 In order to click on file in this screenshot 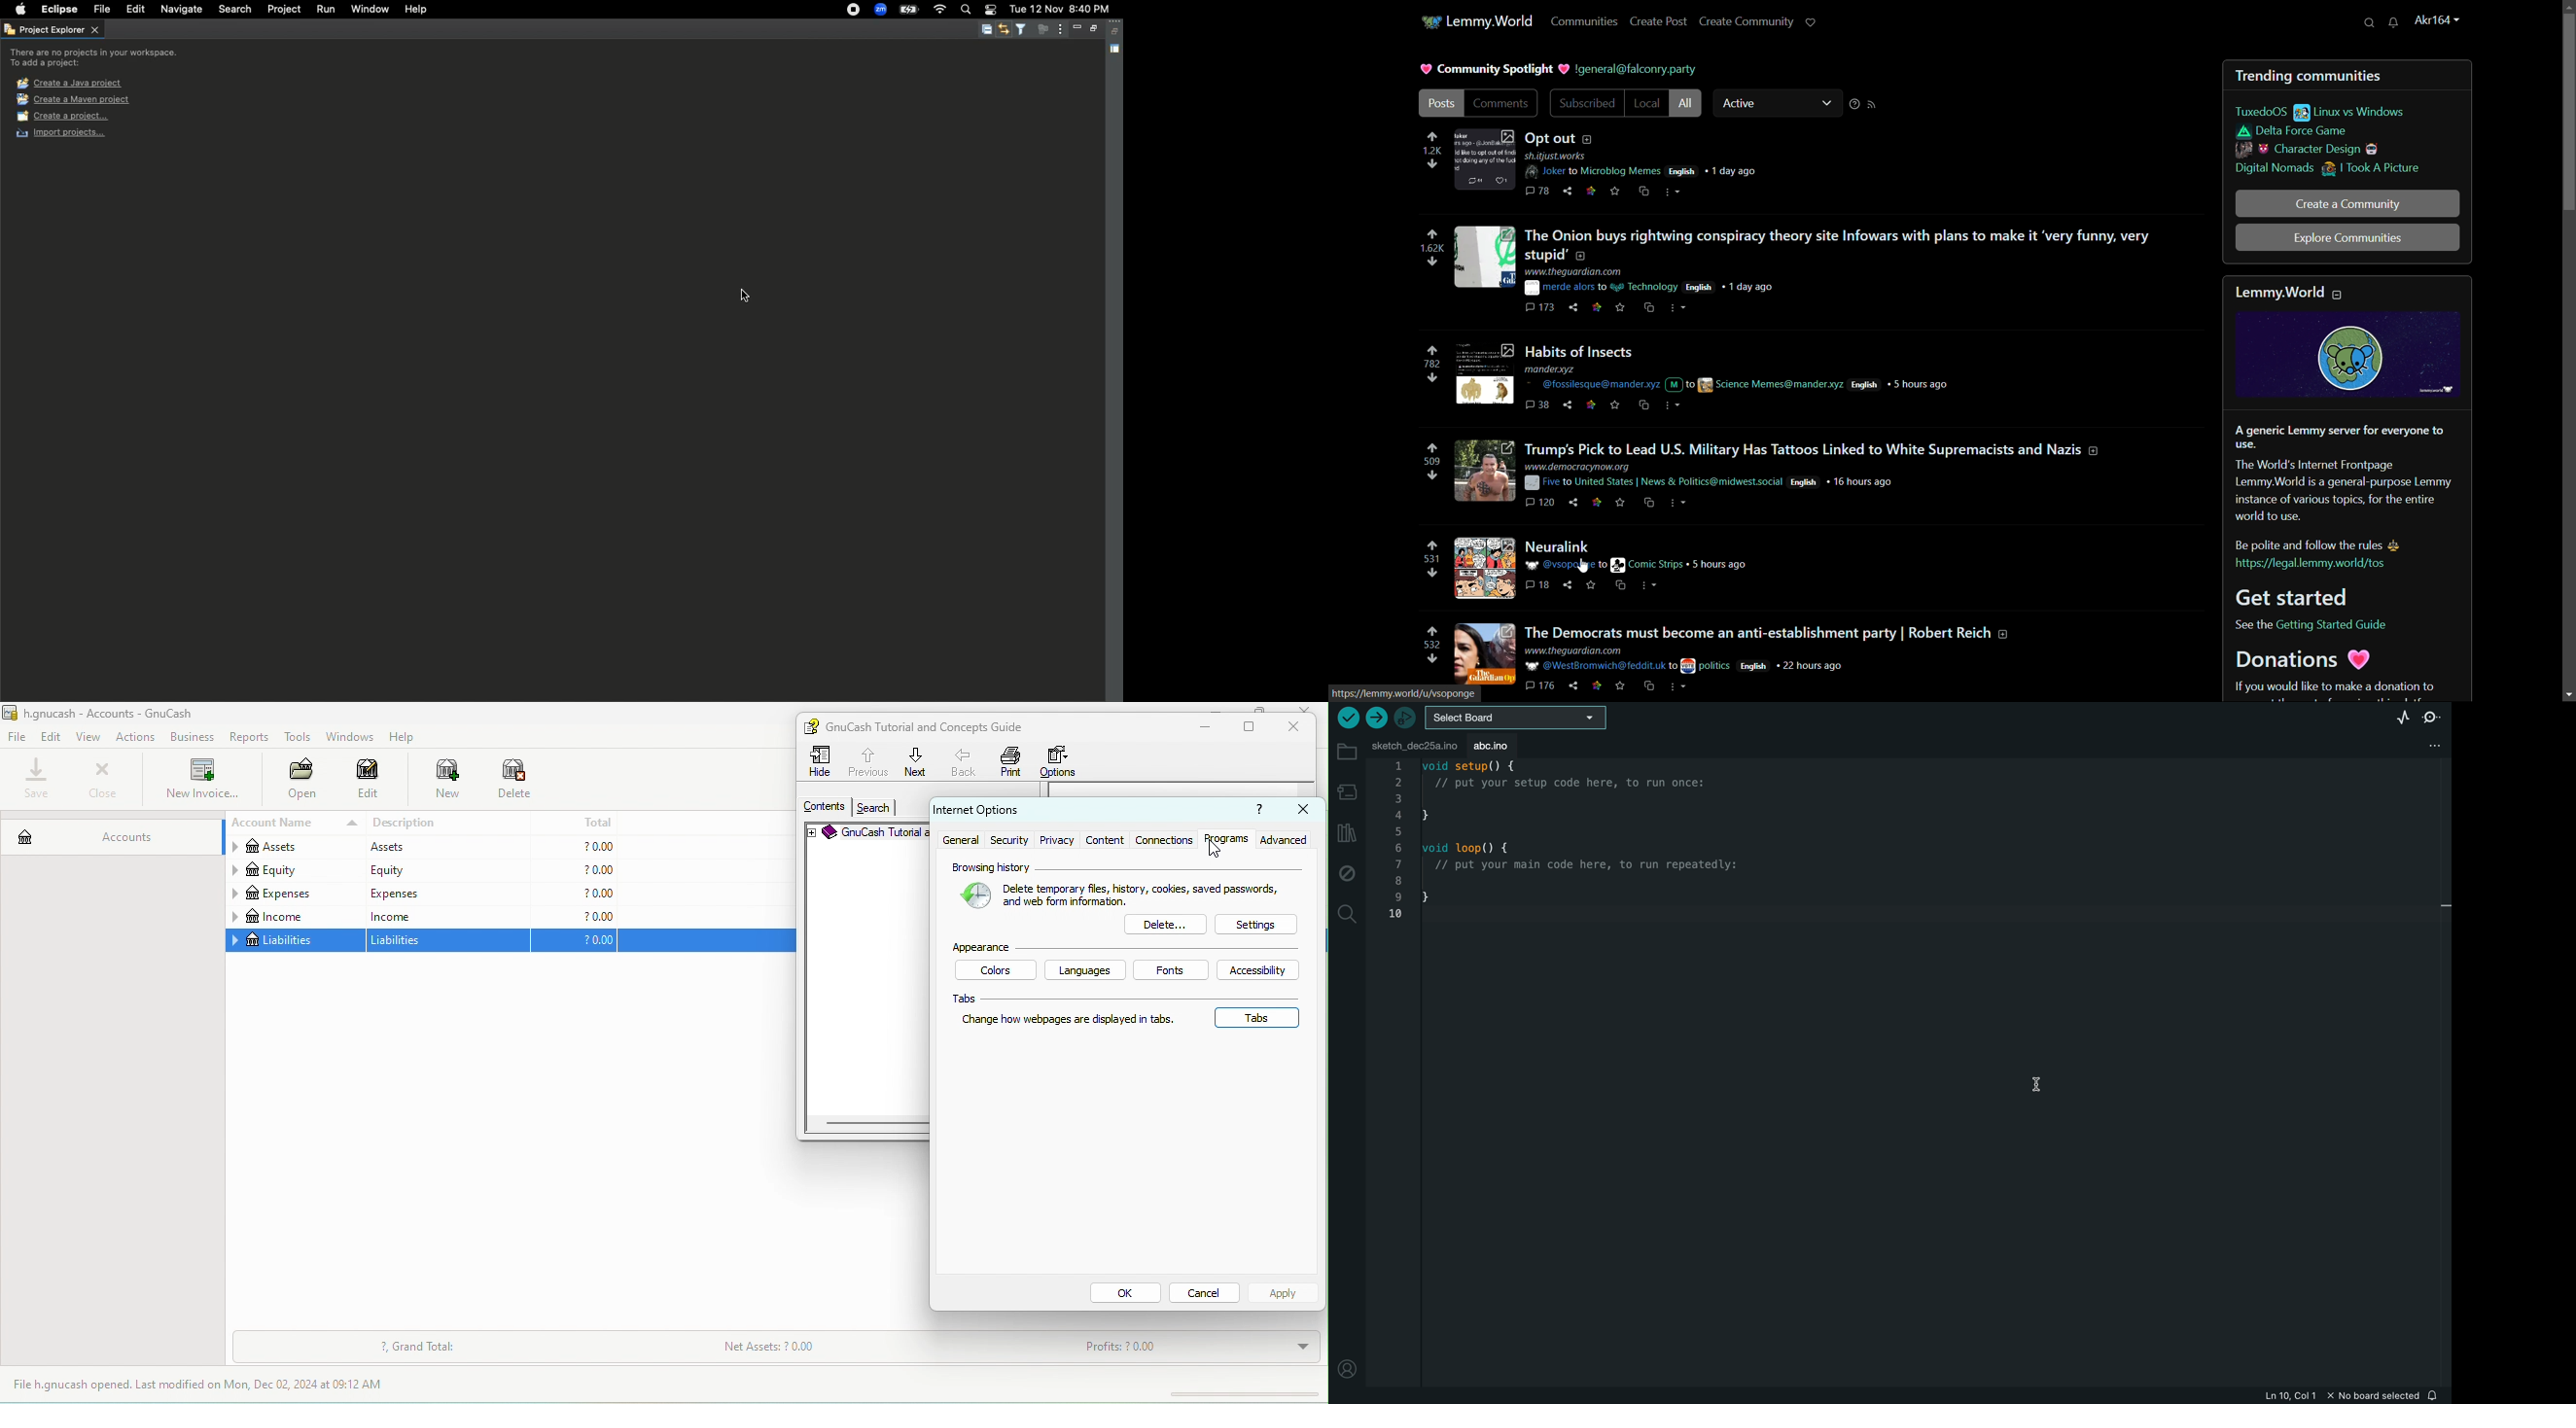, I will do `click(18, 738)`.